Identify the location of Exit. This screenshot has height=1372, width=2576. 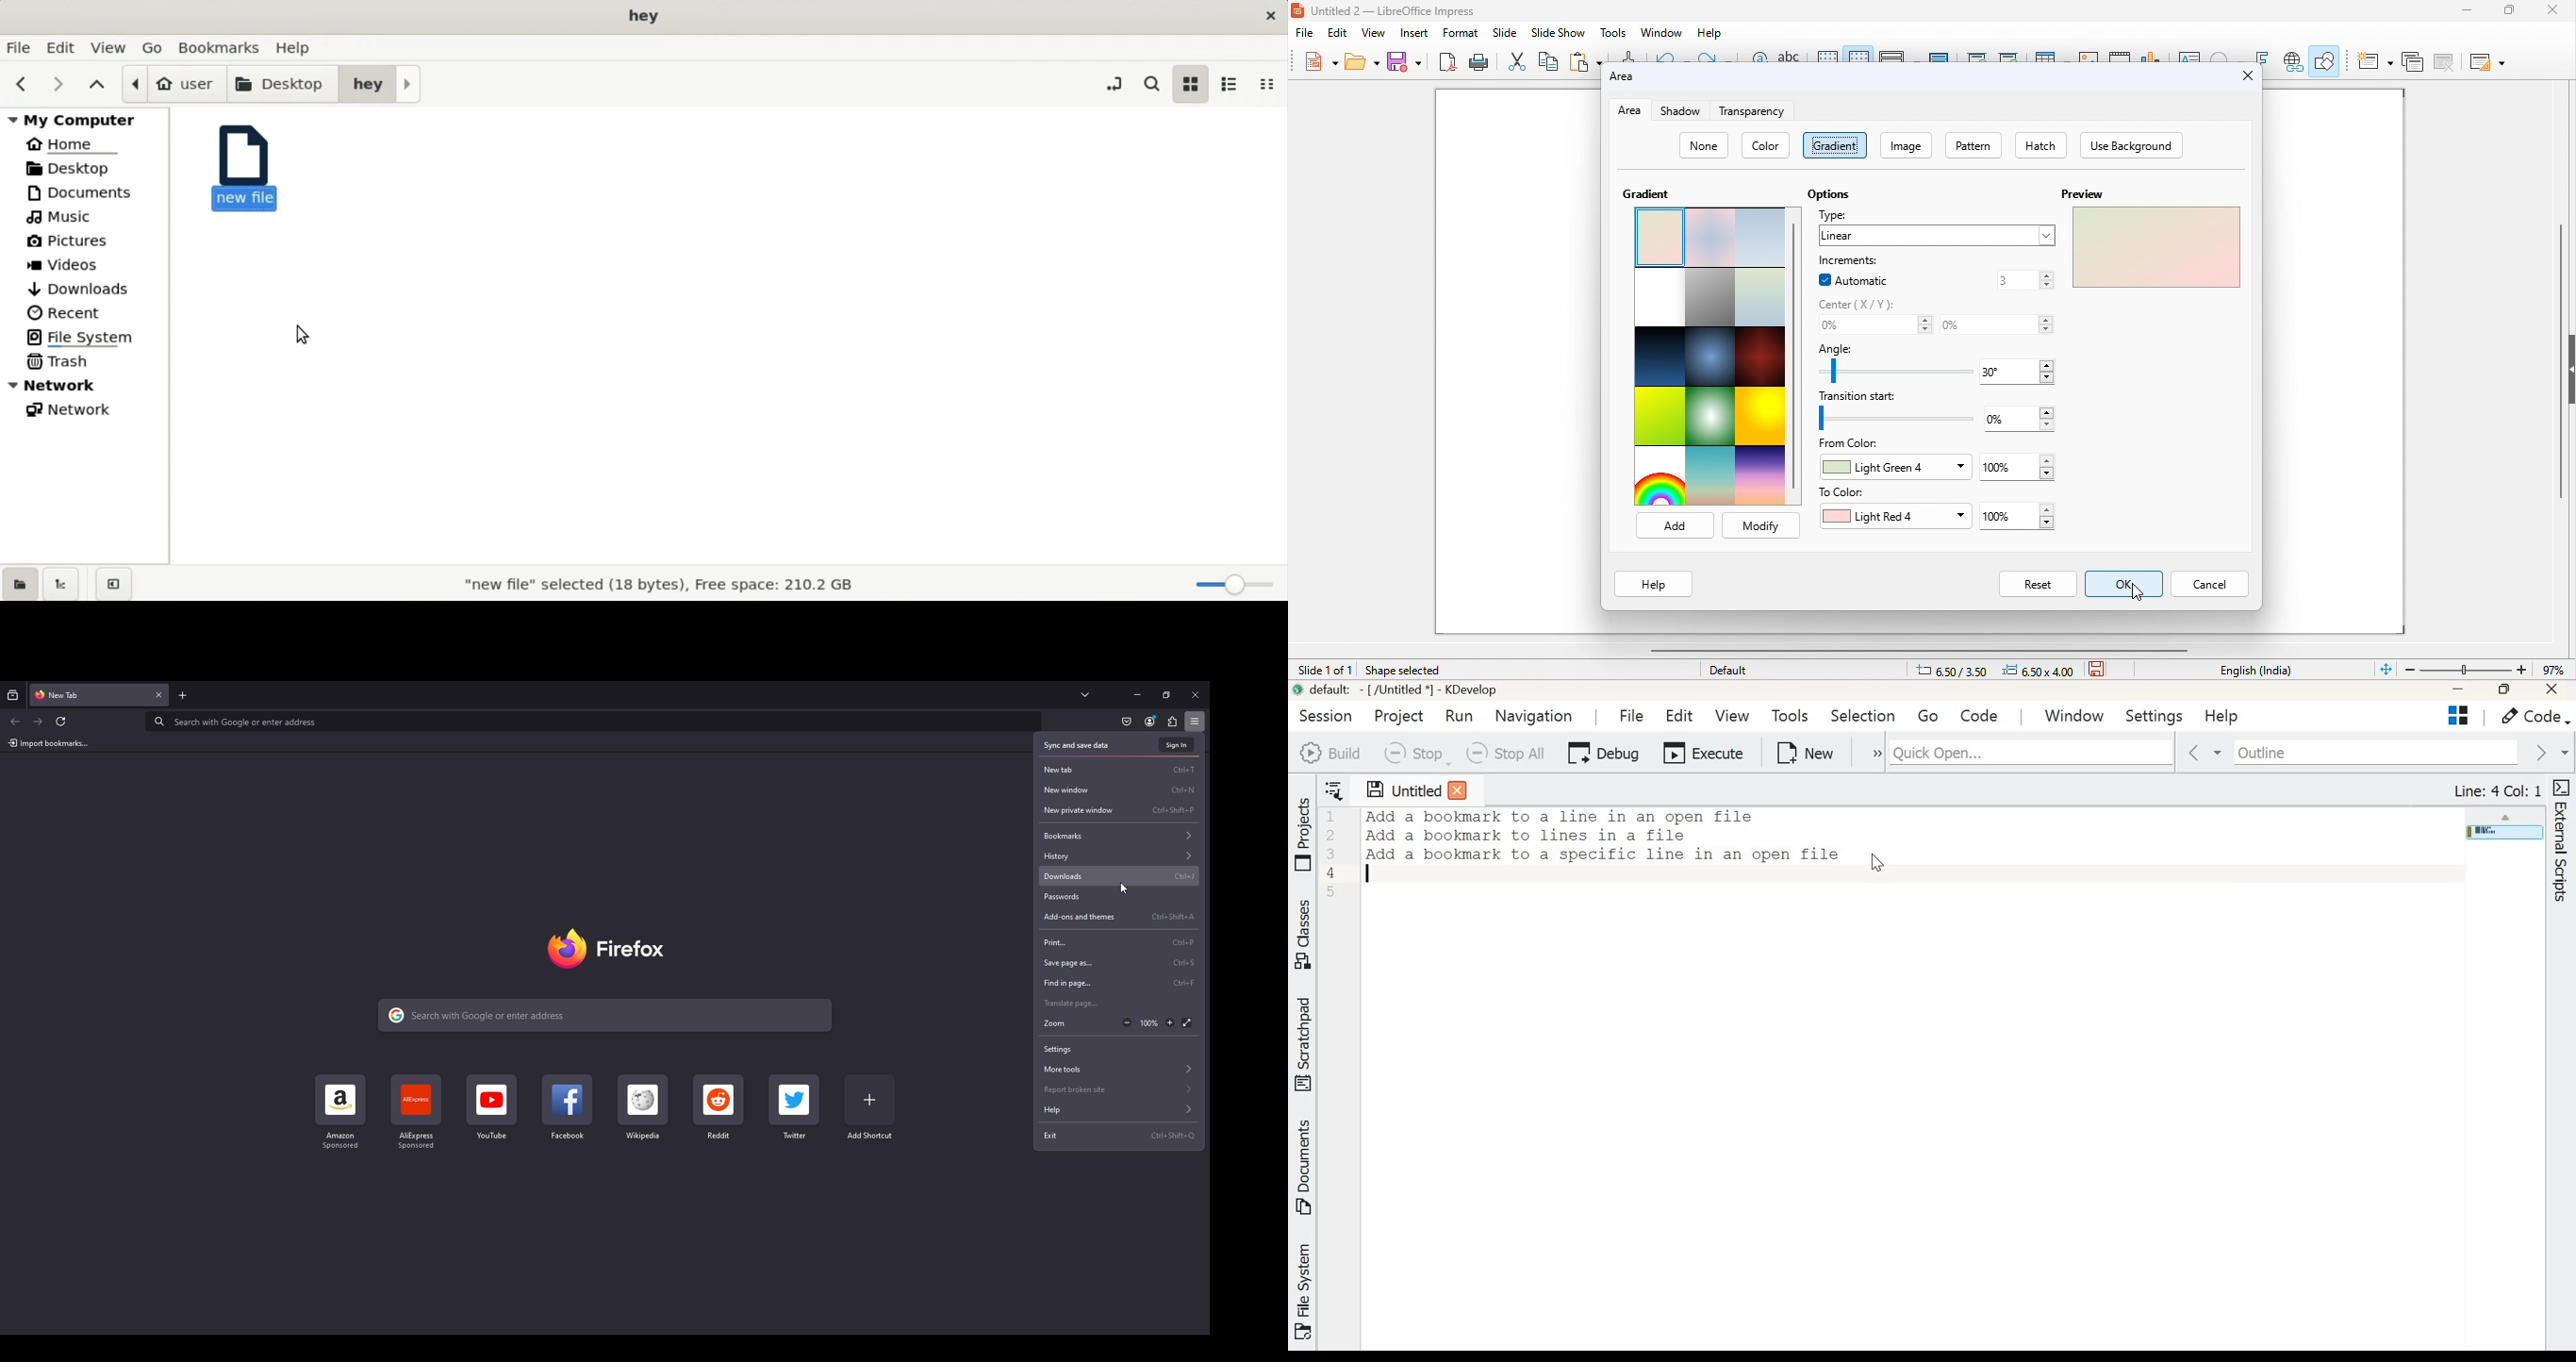
(1120, 1136).